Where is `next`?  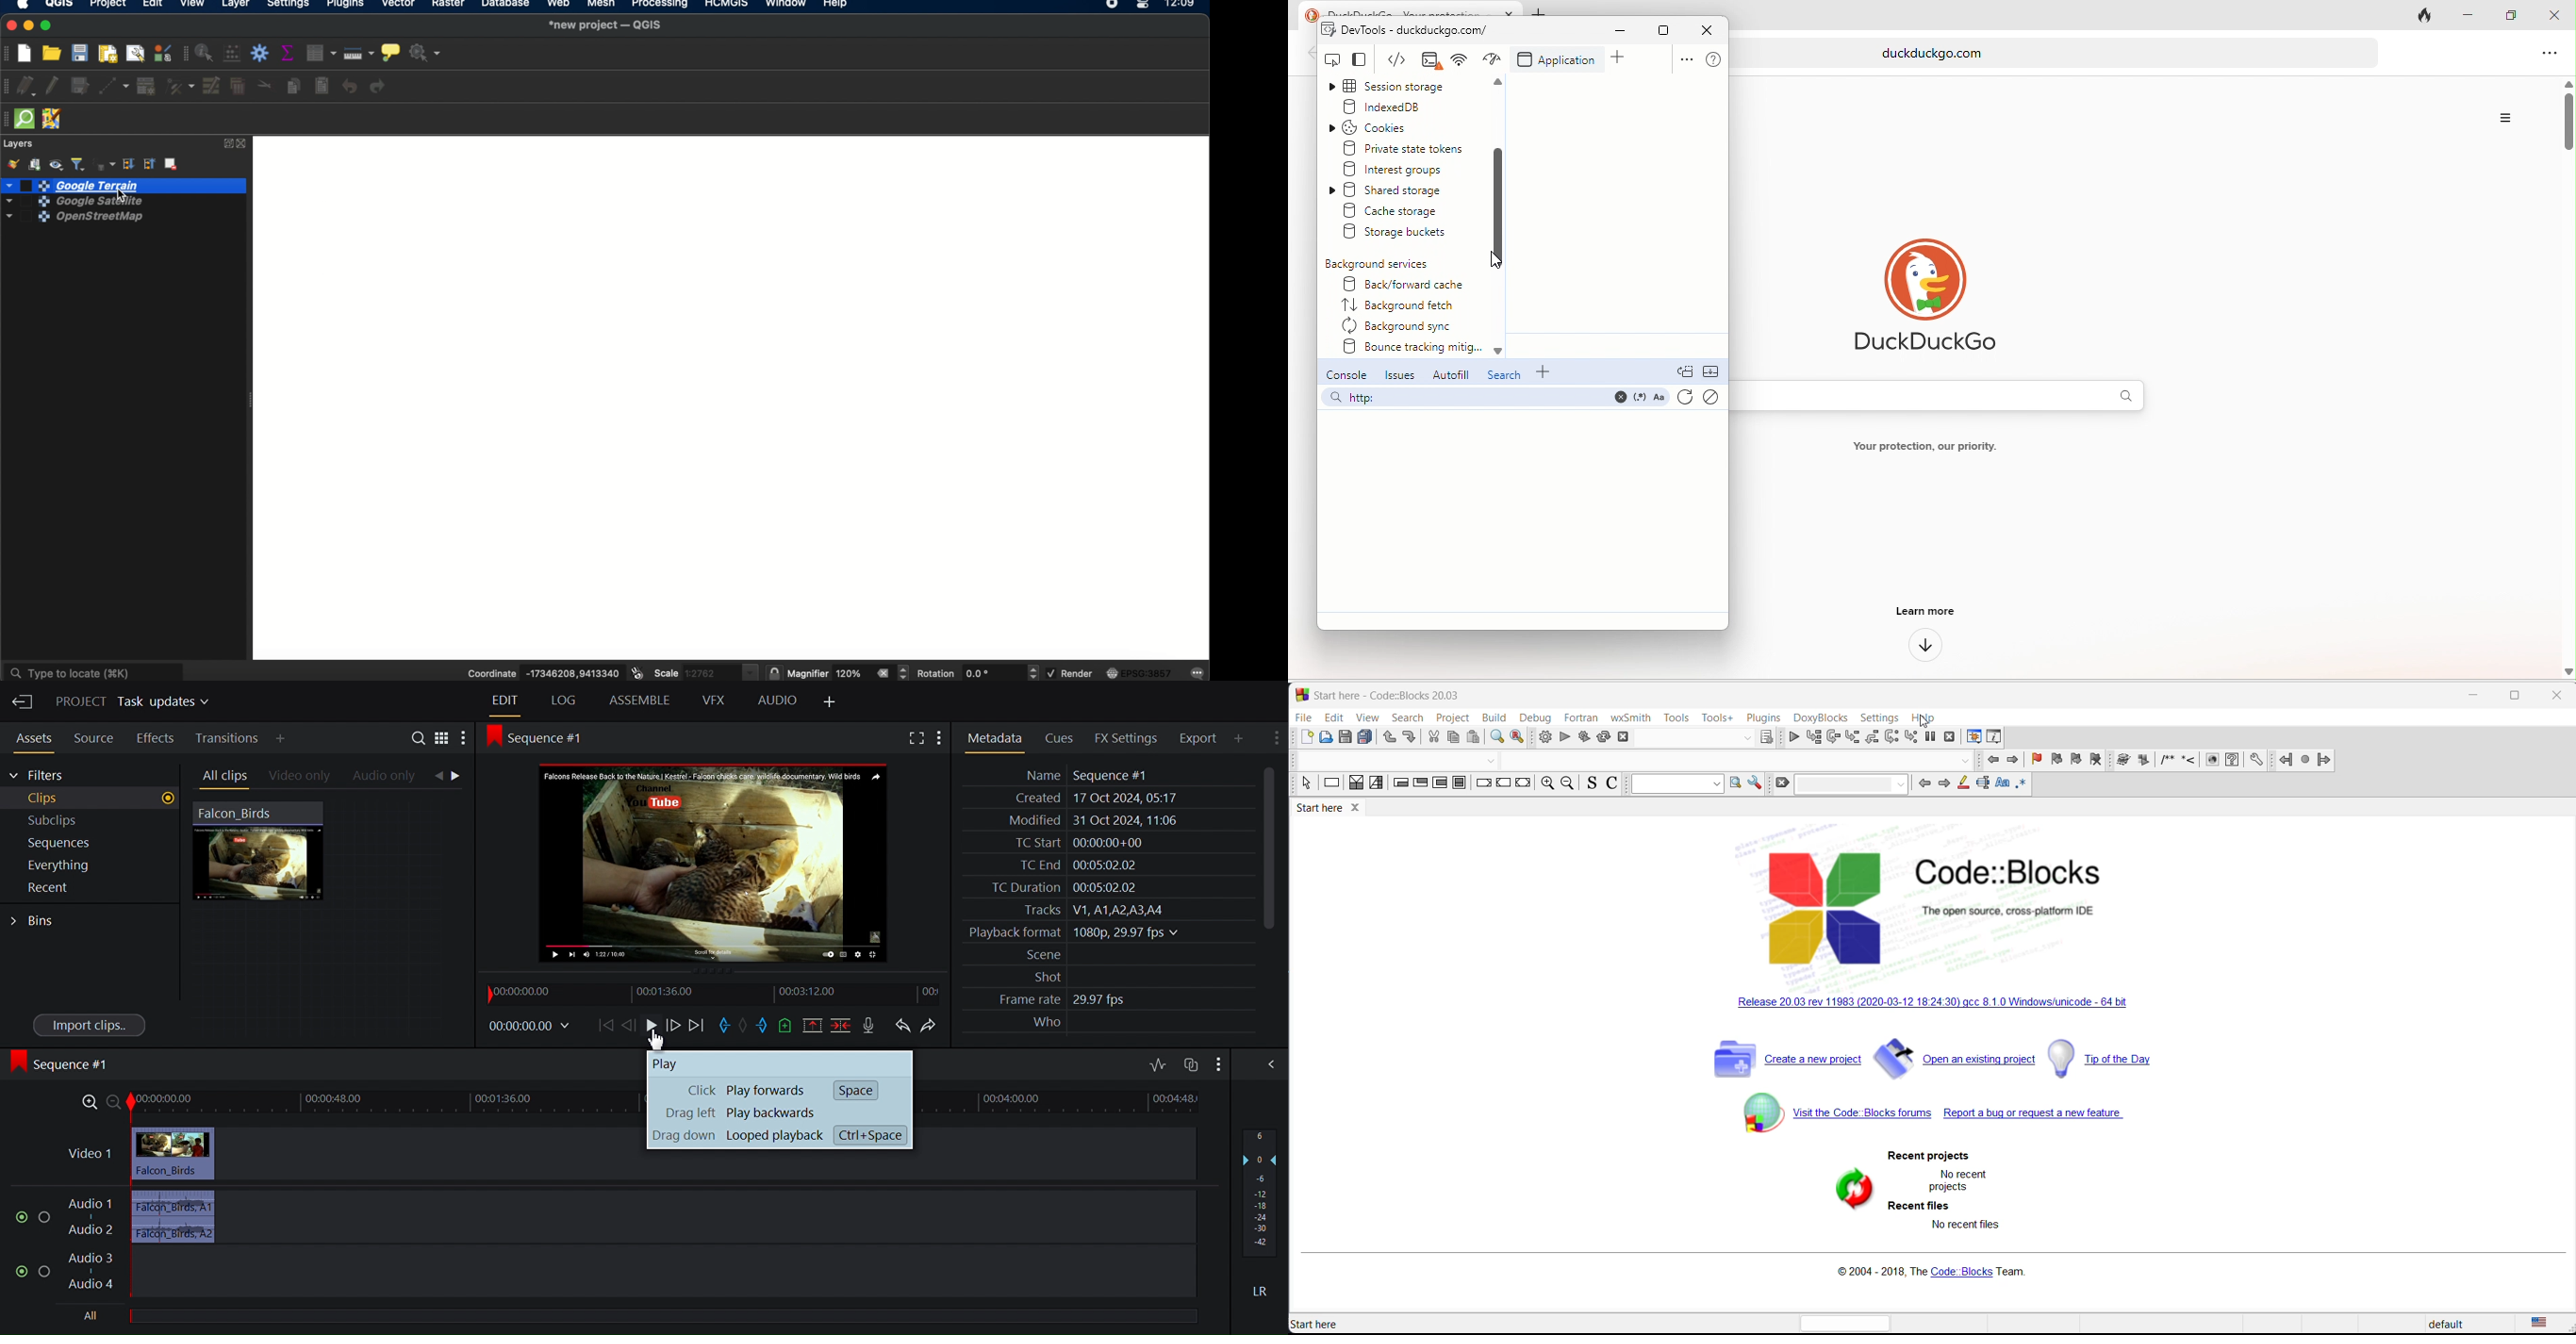 next is located at coordinates (2014, 760).